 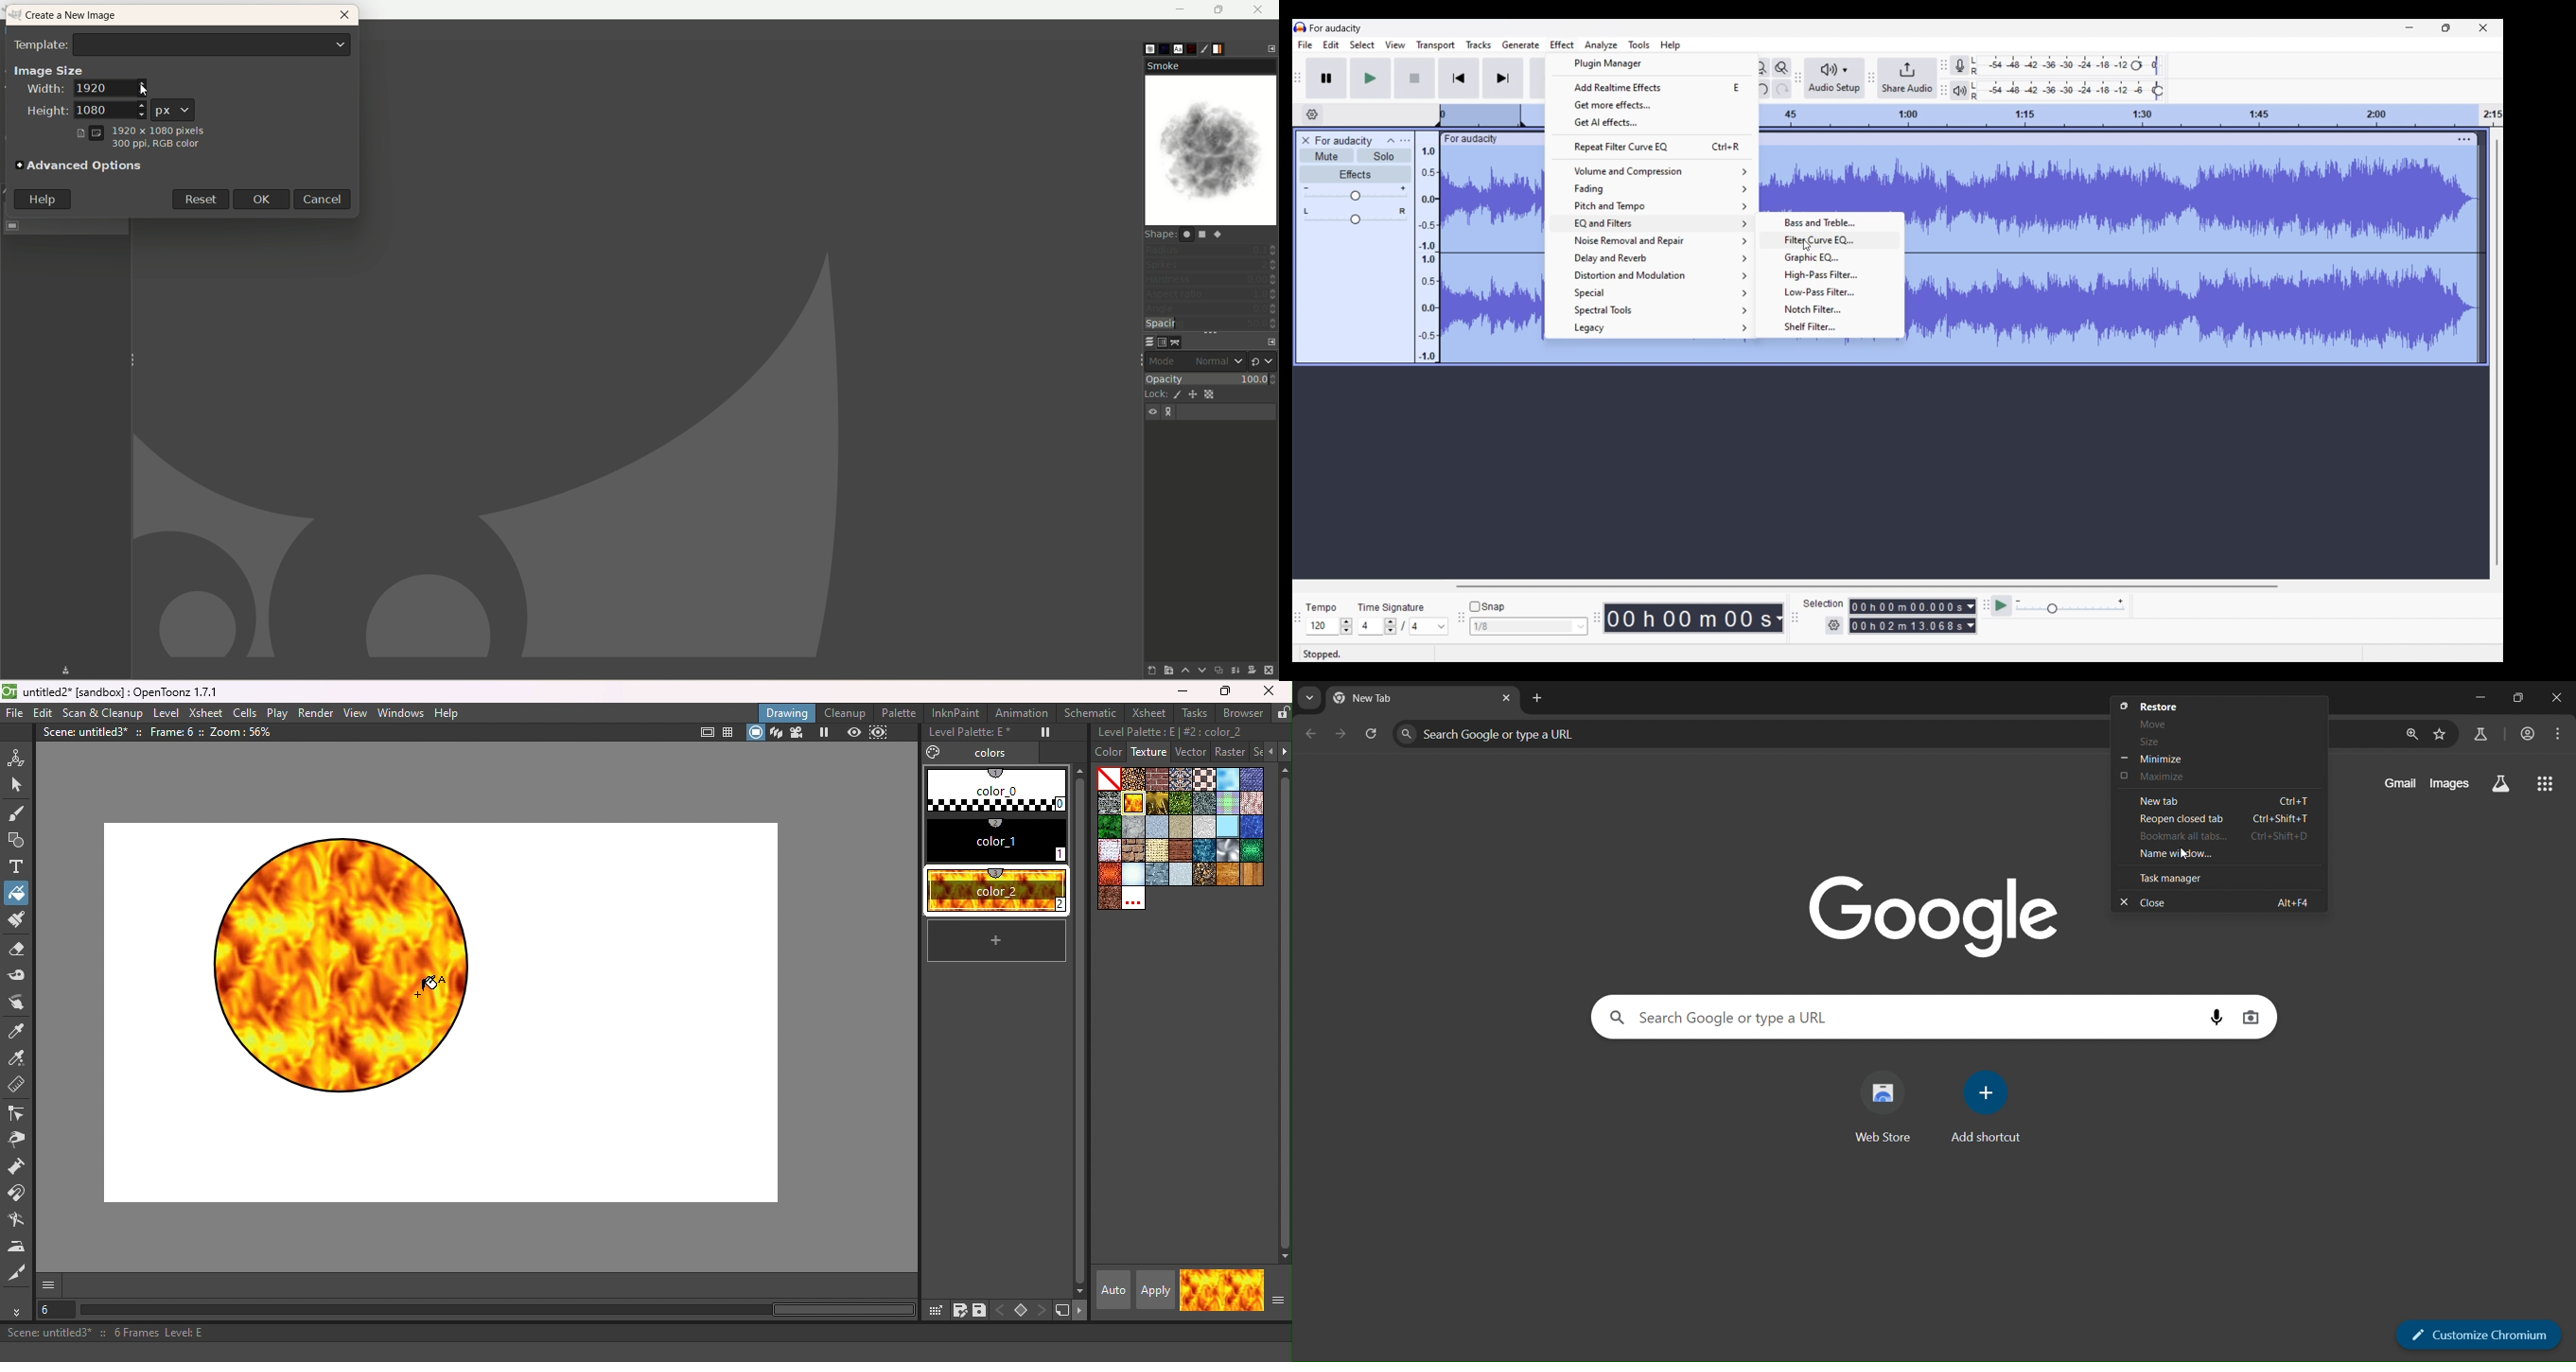 I want to click on close, so click(x=345, y=17).